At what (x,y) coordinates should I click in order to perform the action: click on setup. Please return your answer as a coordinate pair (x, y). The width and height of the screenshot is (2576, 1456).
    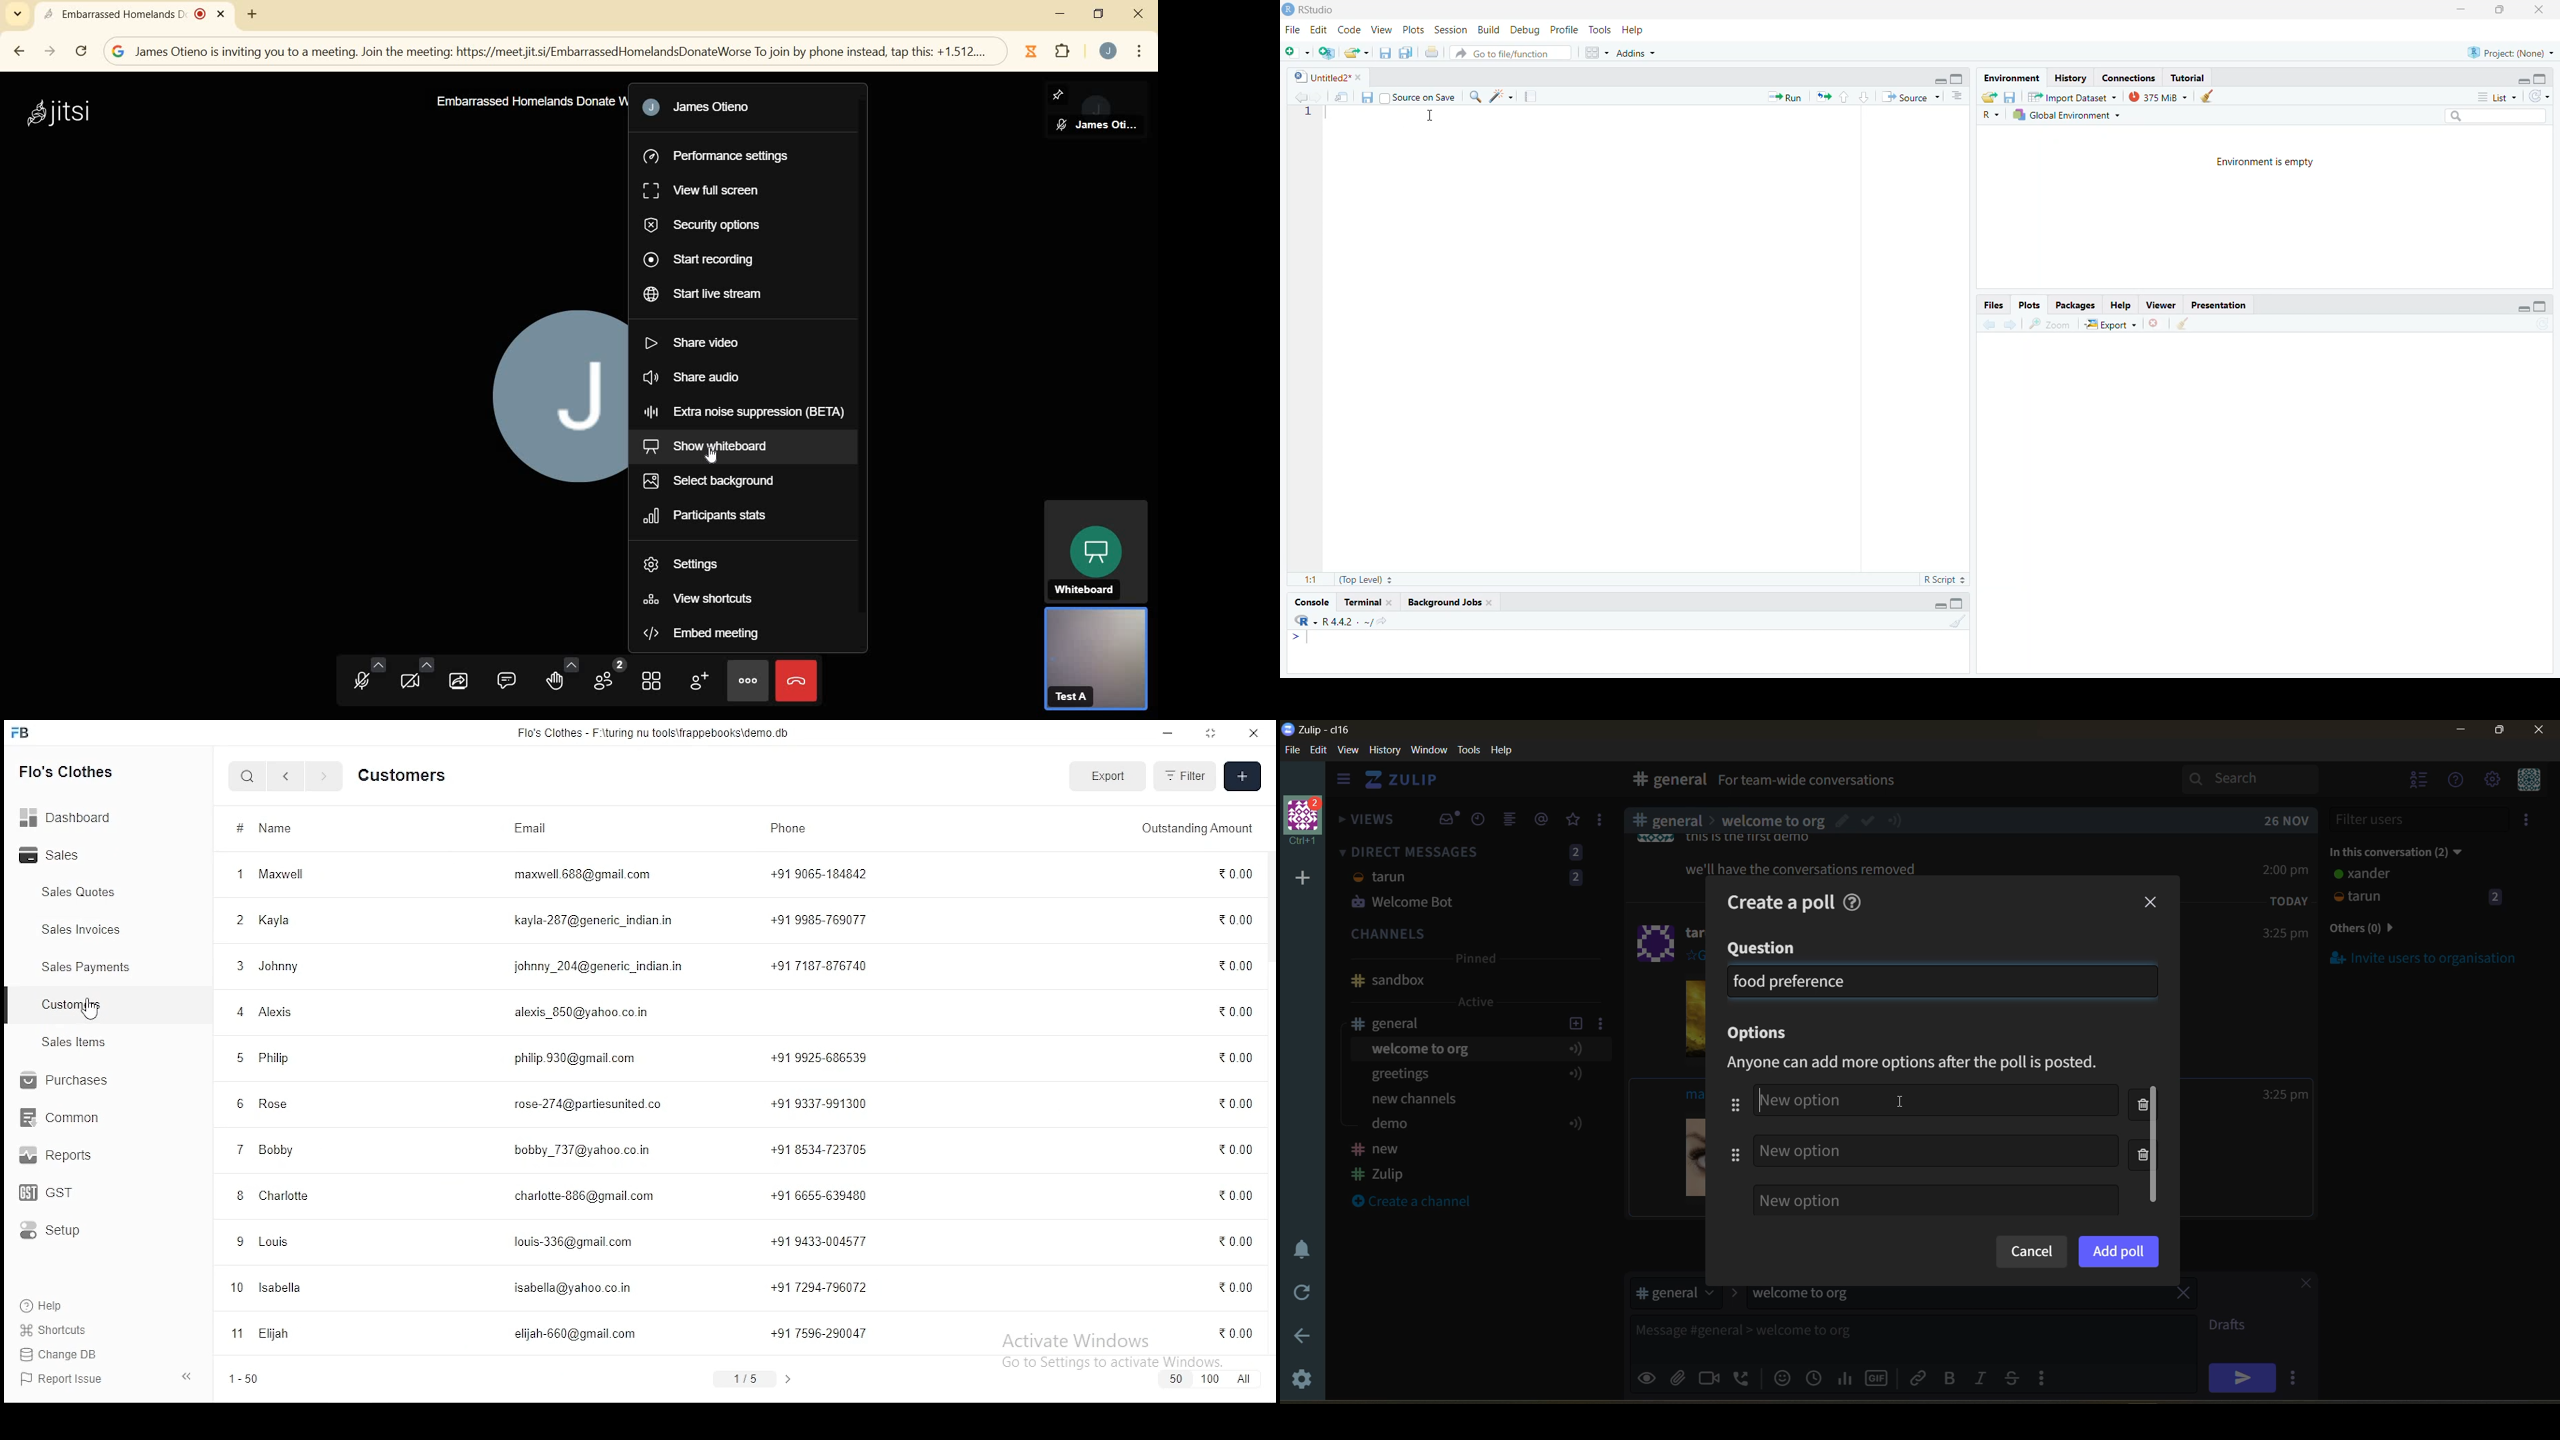
    Looking at the image, I should click on (61, 1043).